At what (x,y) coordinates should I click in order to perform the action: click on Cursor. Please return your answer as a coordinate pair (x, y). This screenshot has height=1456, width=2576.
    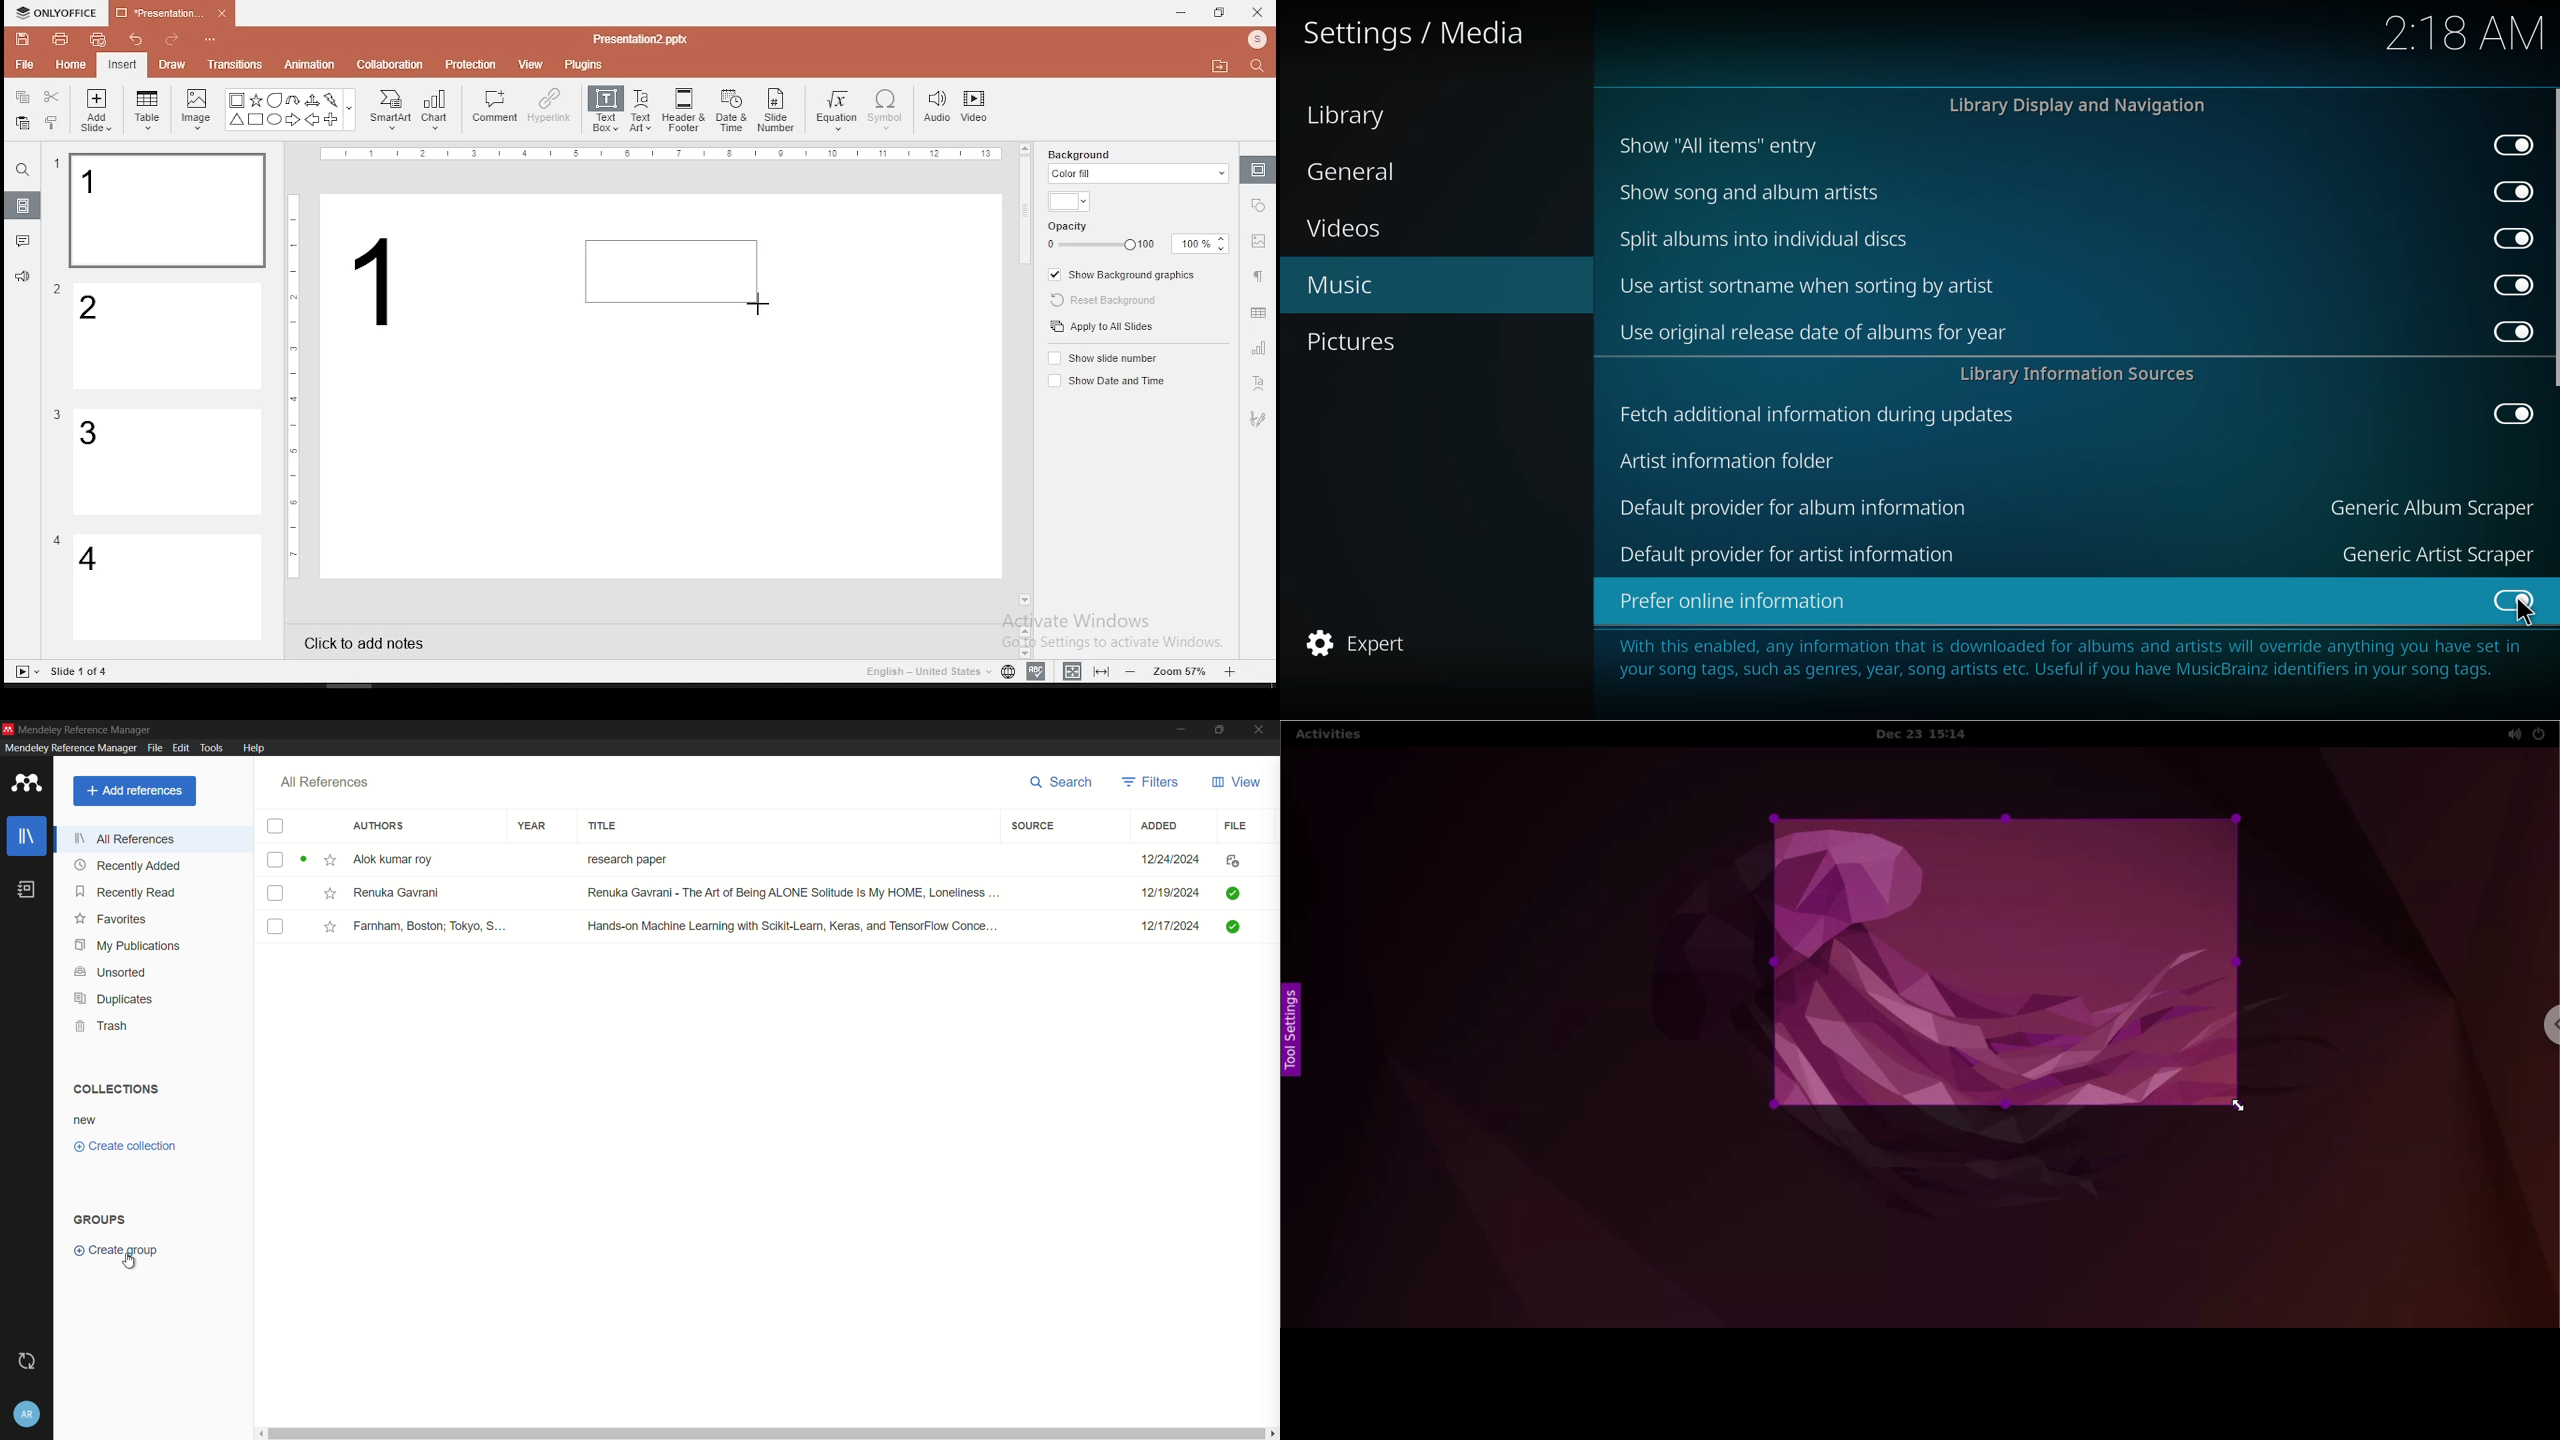
    Looking at the image, I should click on (760, 302).